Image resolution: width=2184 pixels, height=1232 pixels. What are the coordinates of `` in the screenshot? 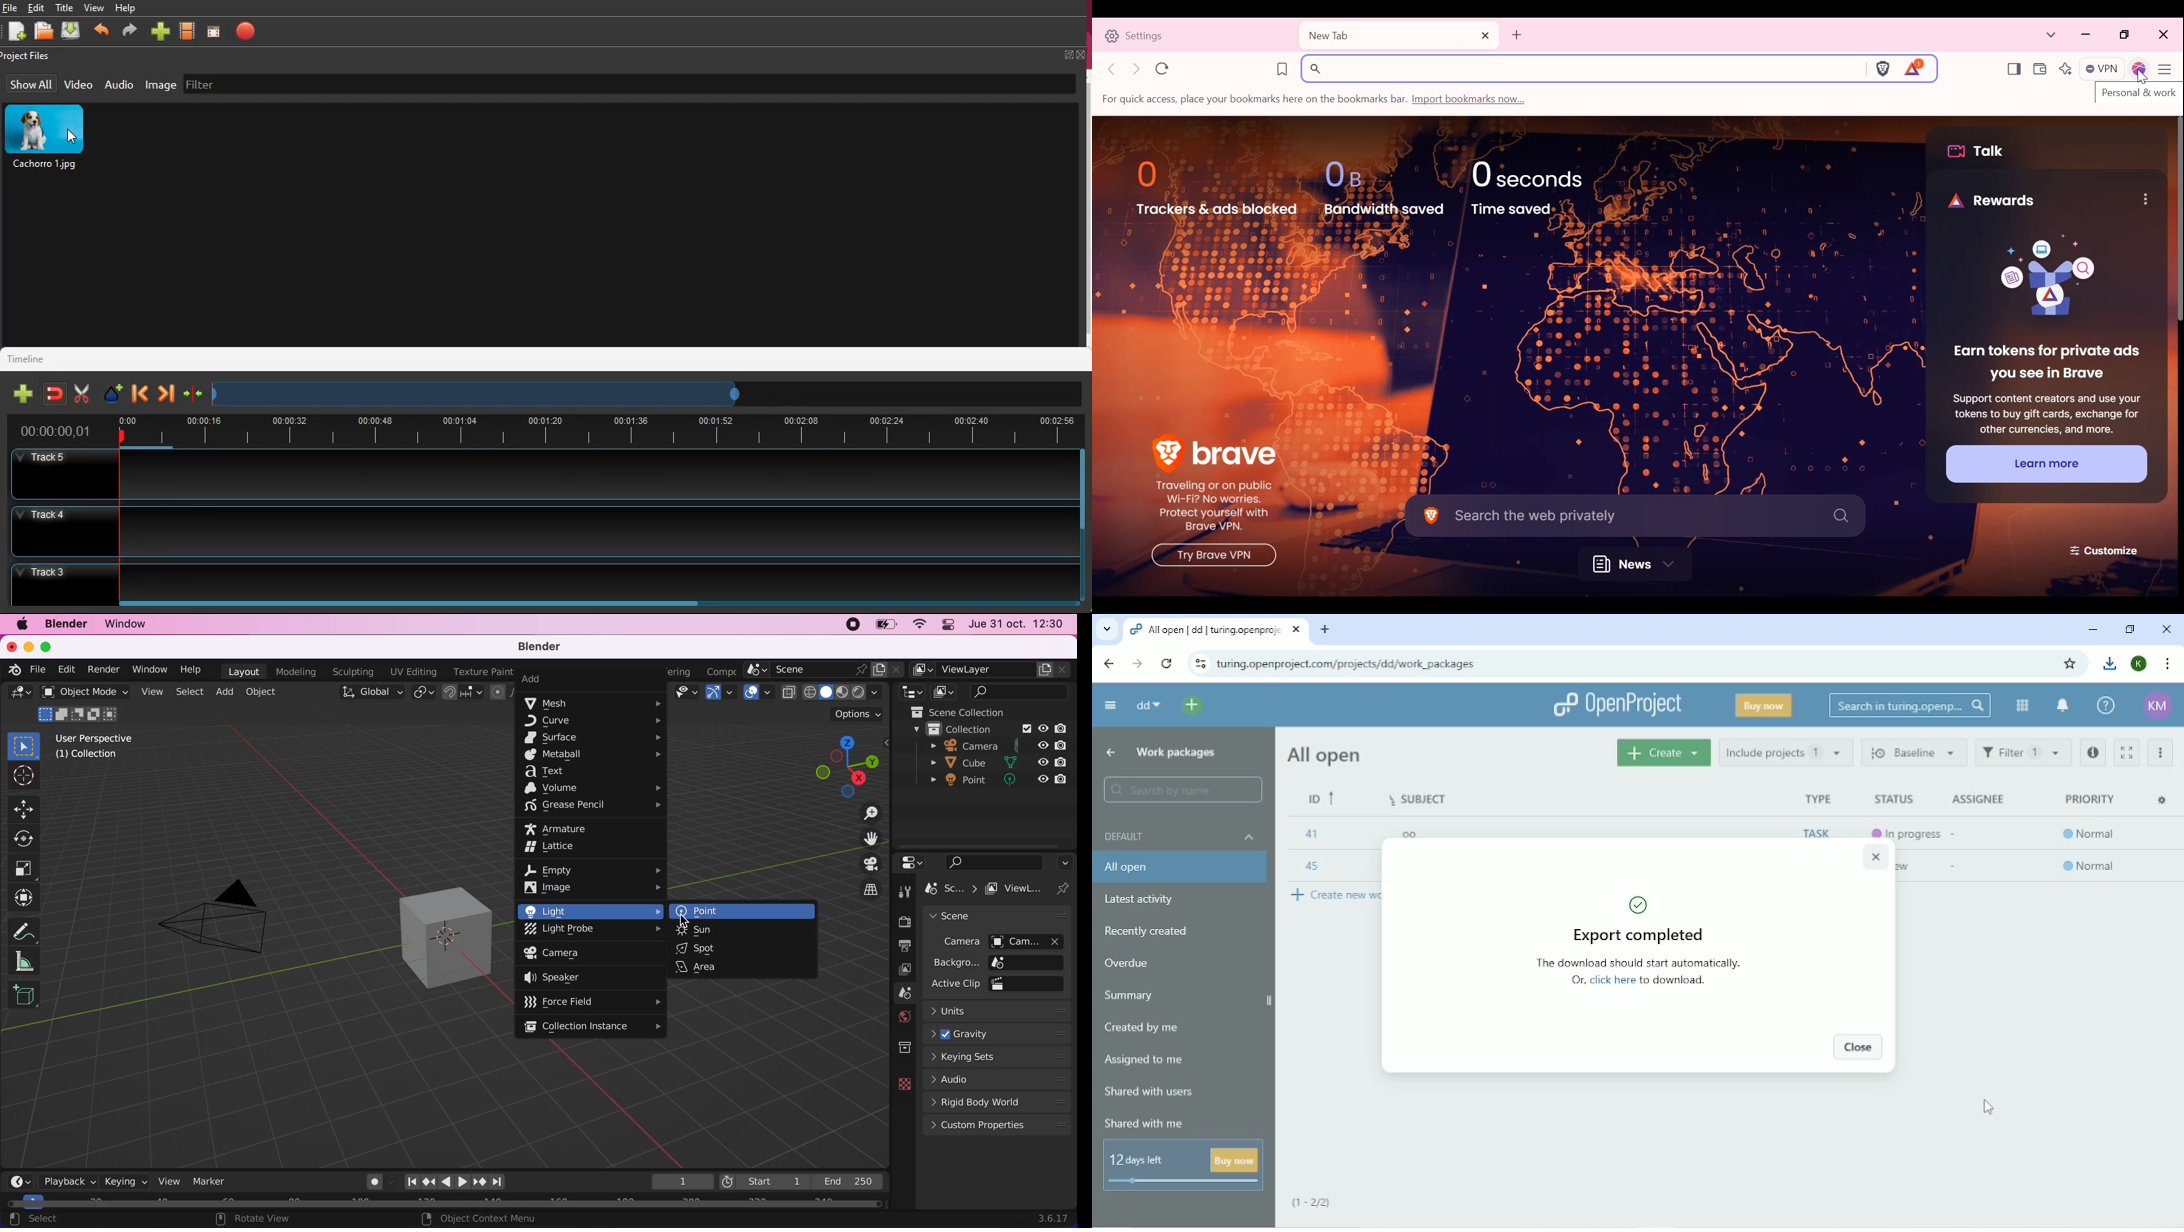 It's located at (57, 432).